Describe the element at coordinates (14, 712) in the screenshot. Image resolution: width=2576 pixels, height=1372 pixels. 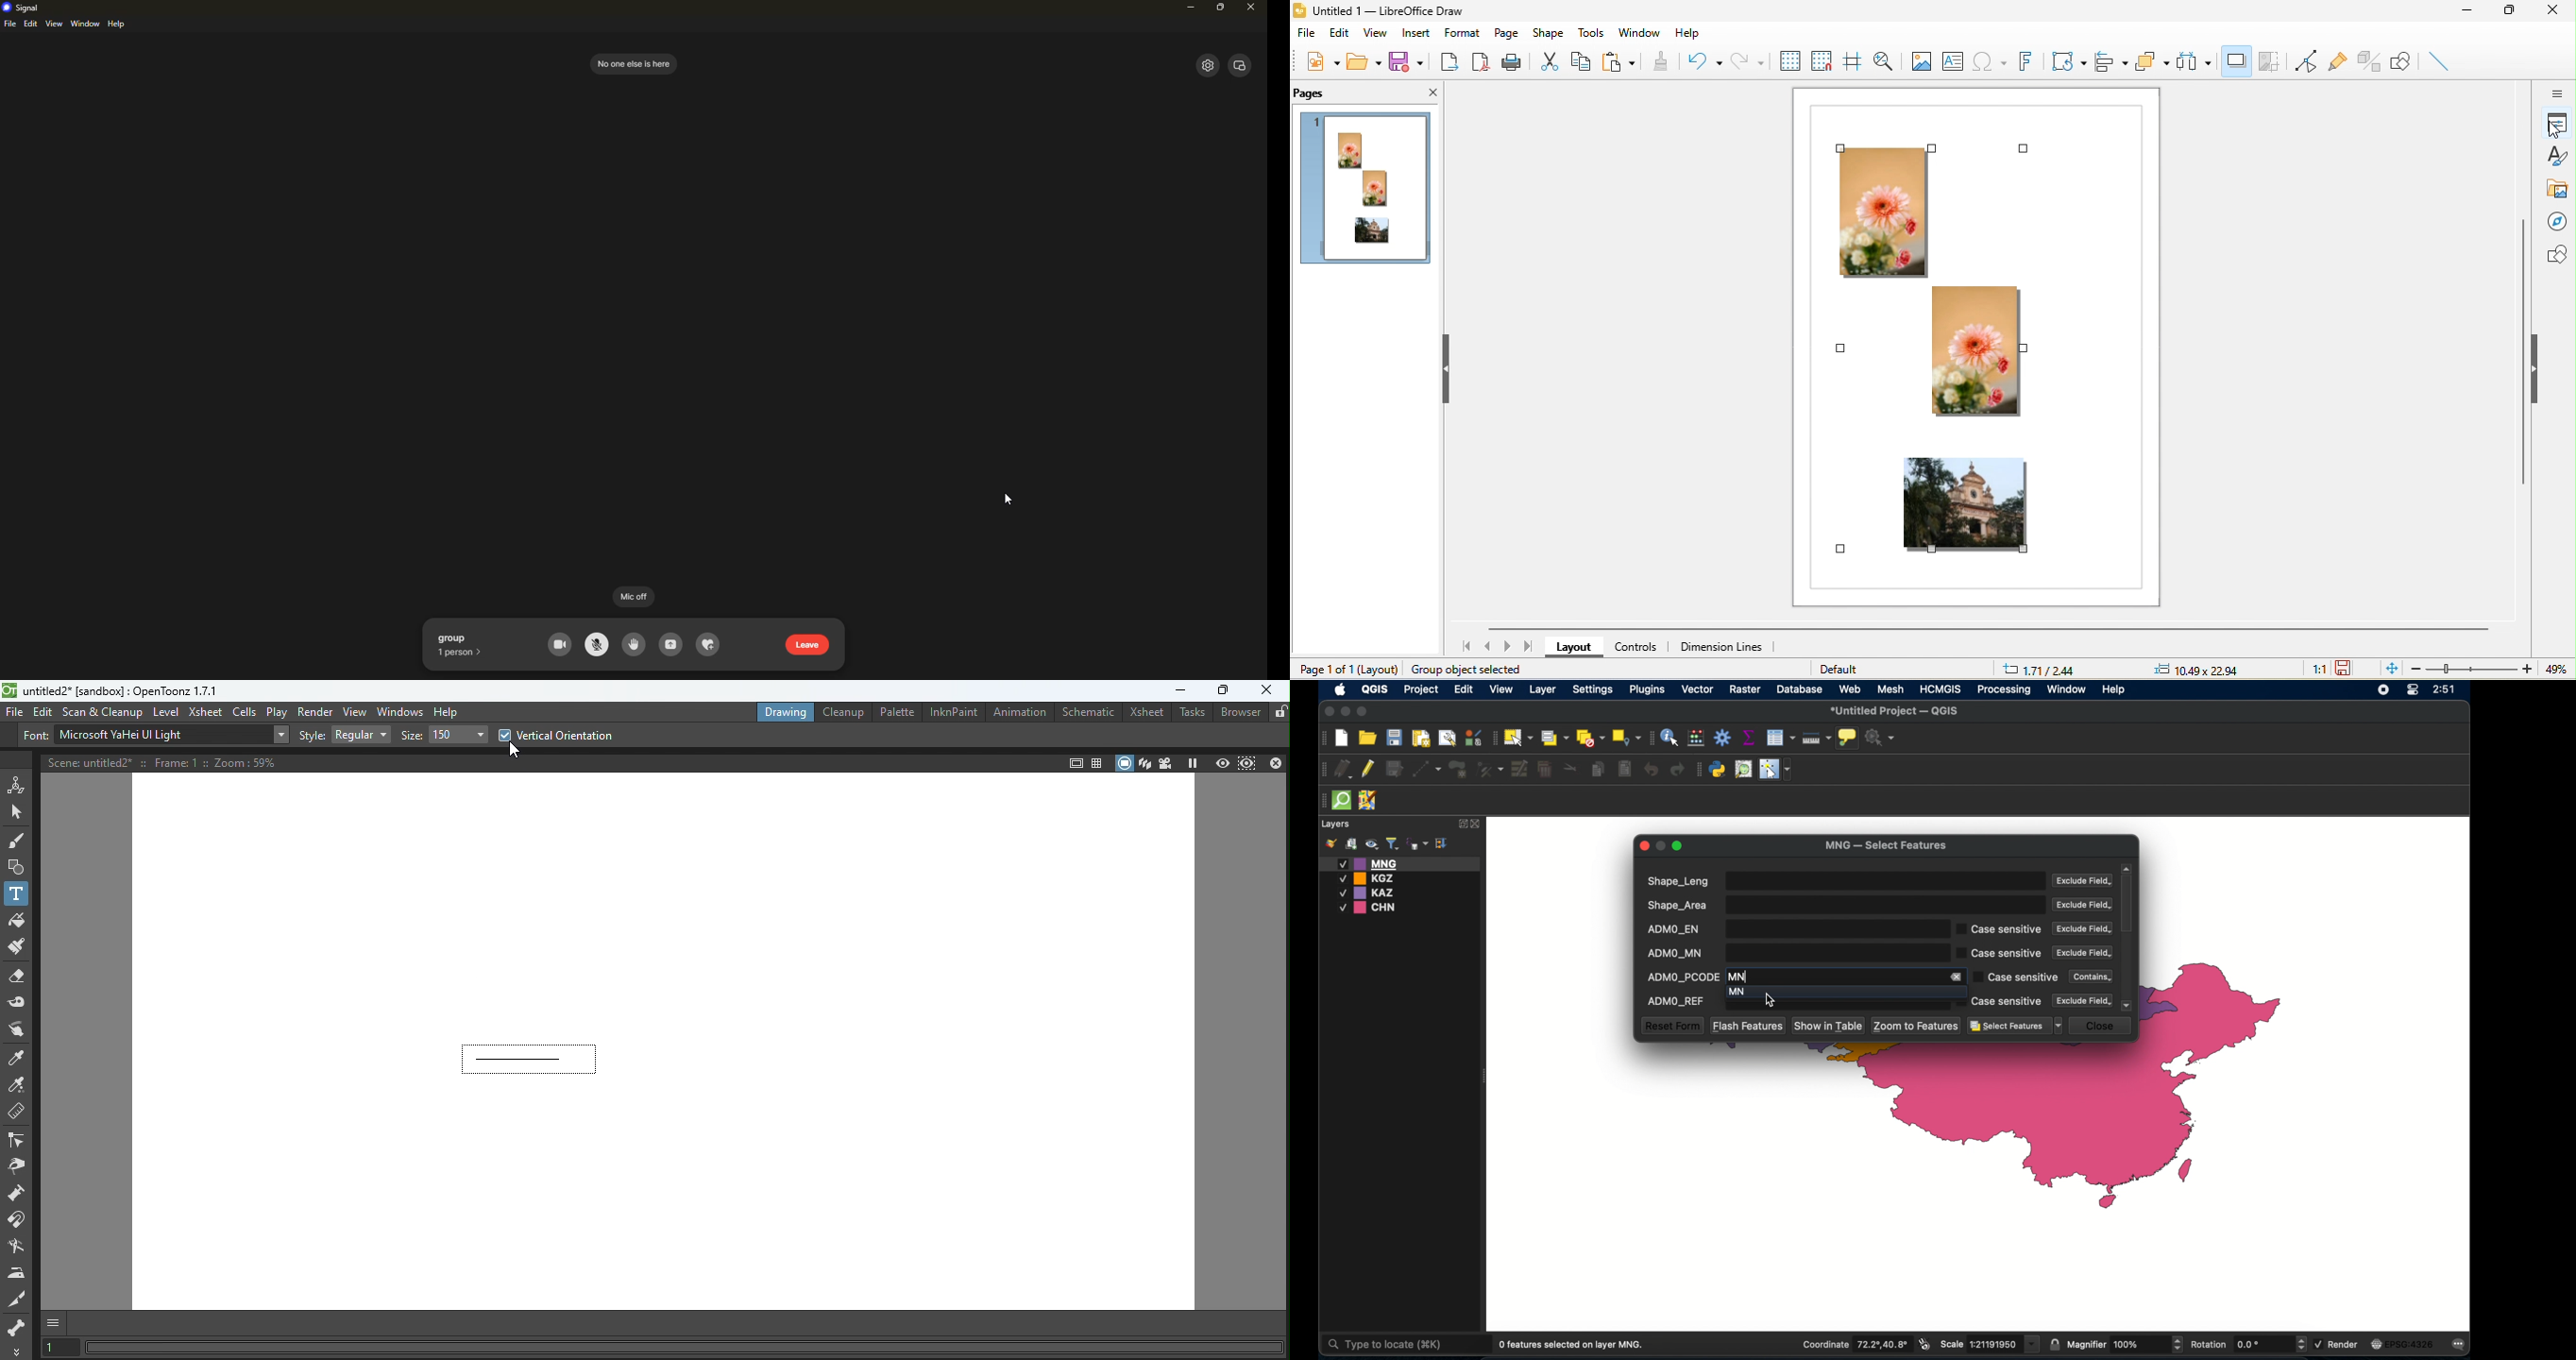
I see `File` at that location.